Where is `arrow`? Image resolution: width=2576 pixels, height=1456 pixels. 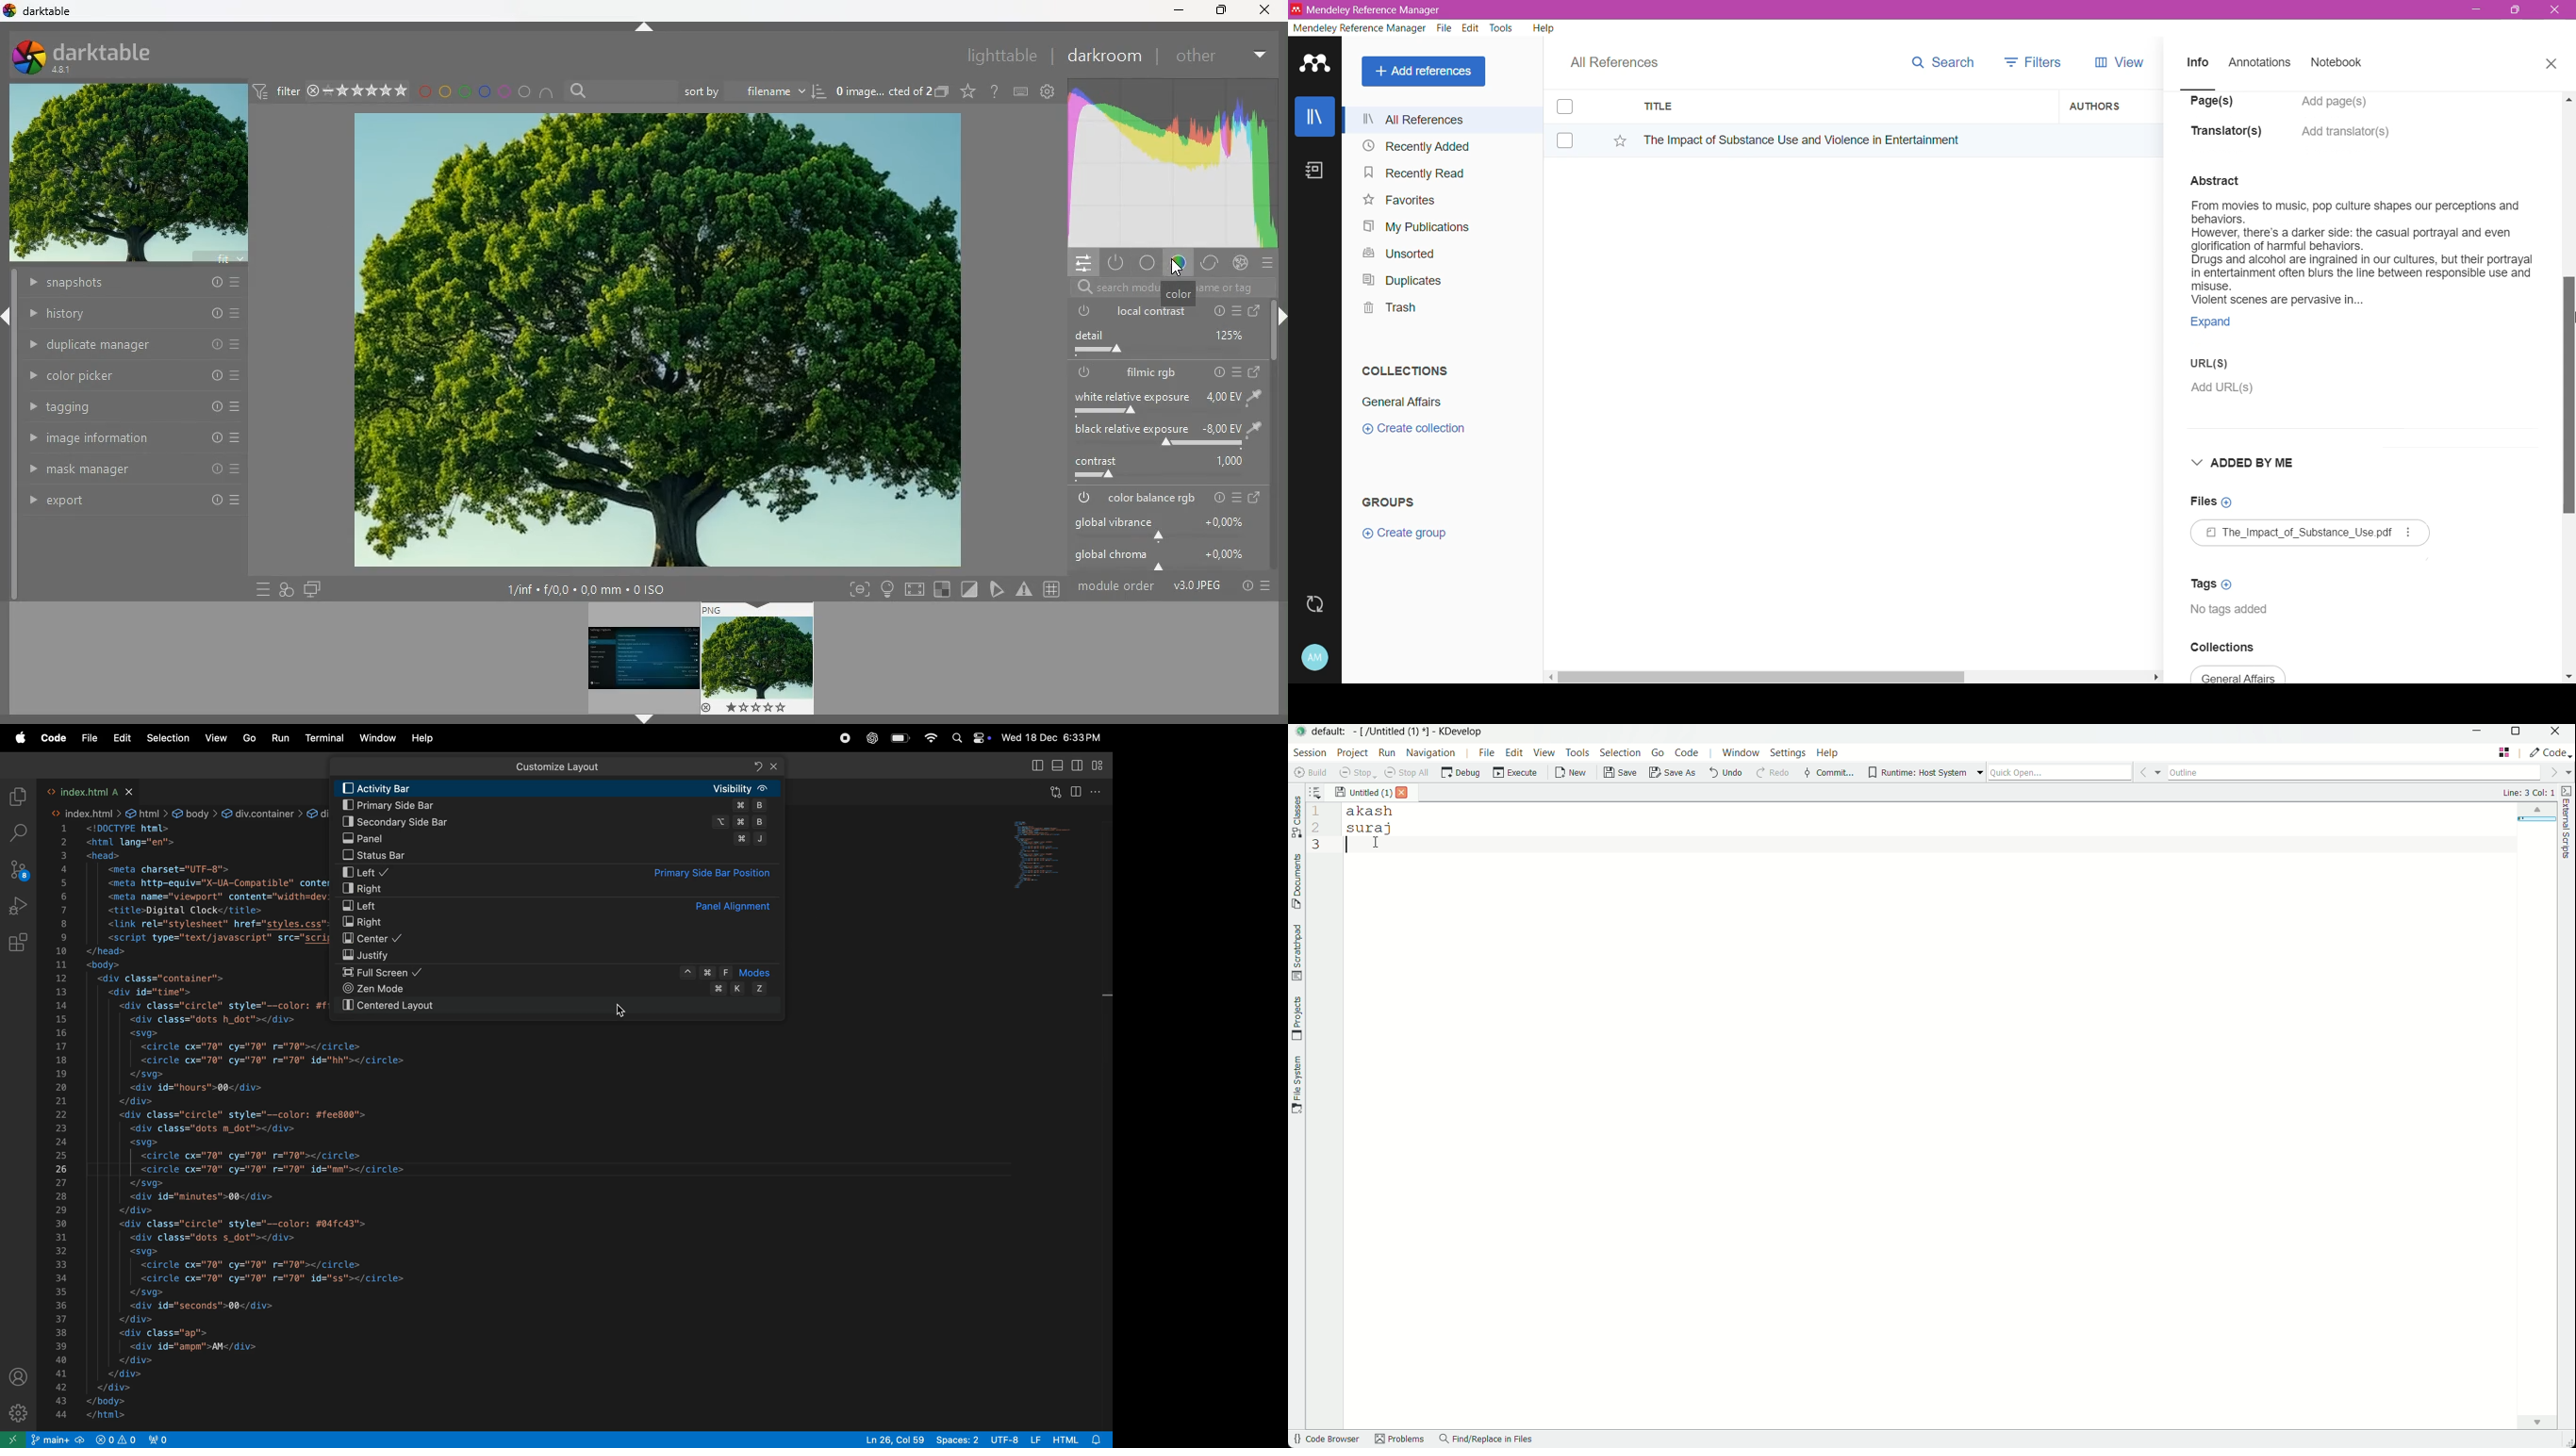
arrow is located at coordinates (643, 719).